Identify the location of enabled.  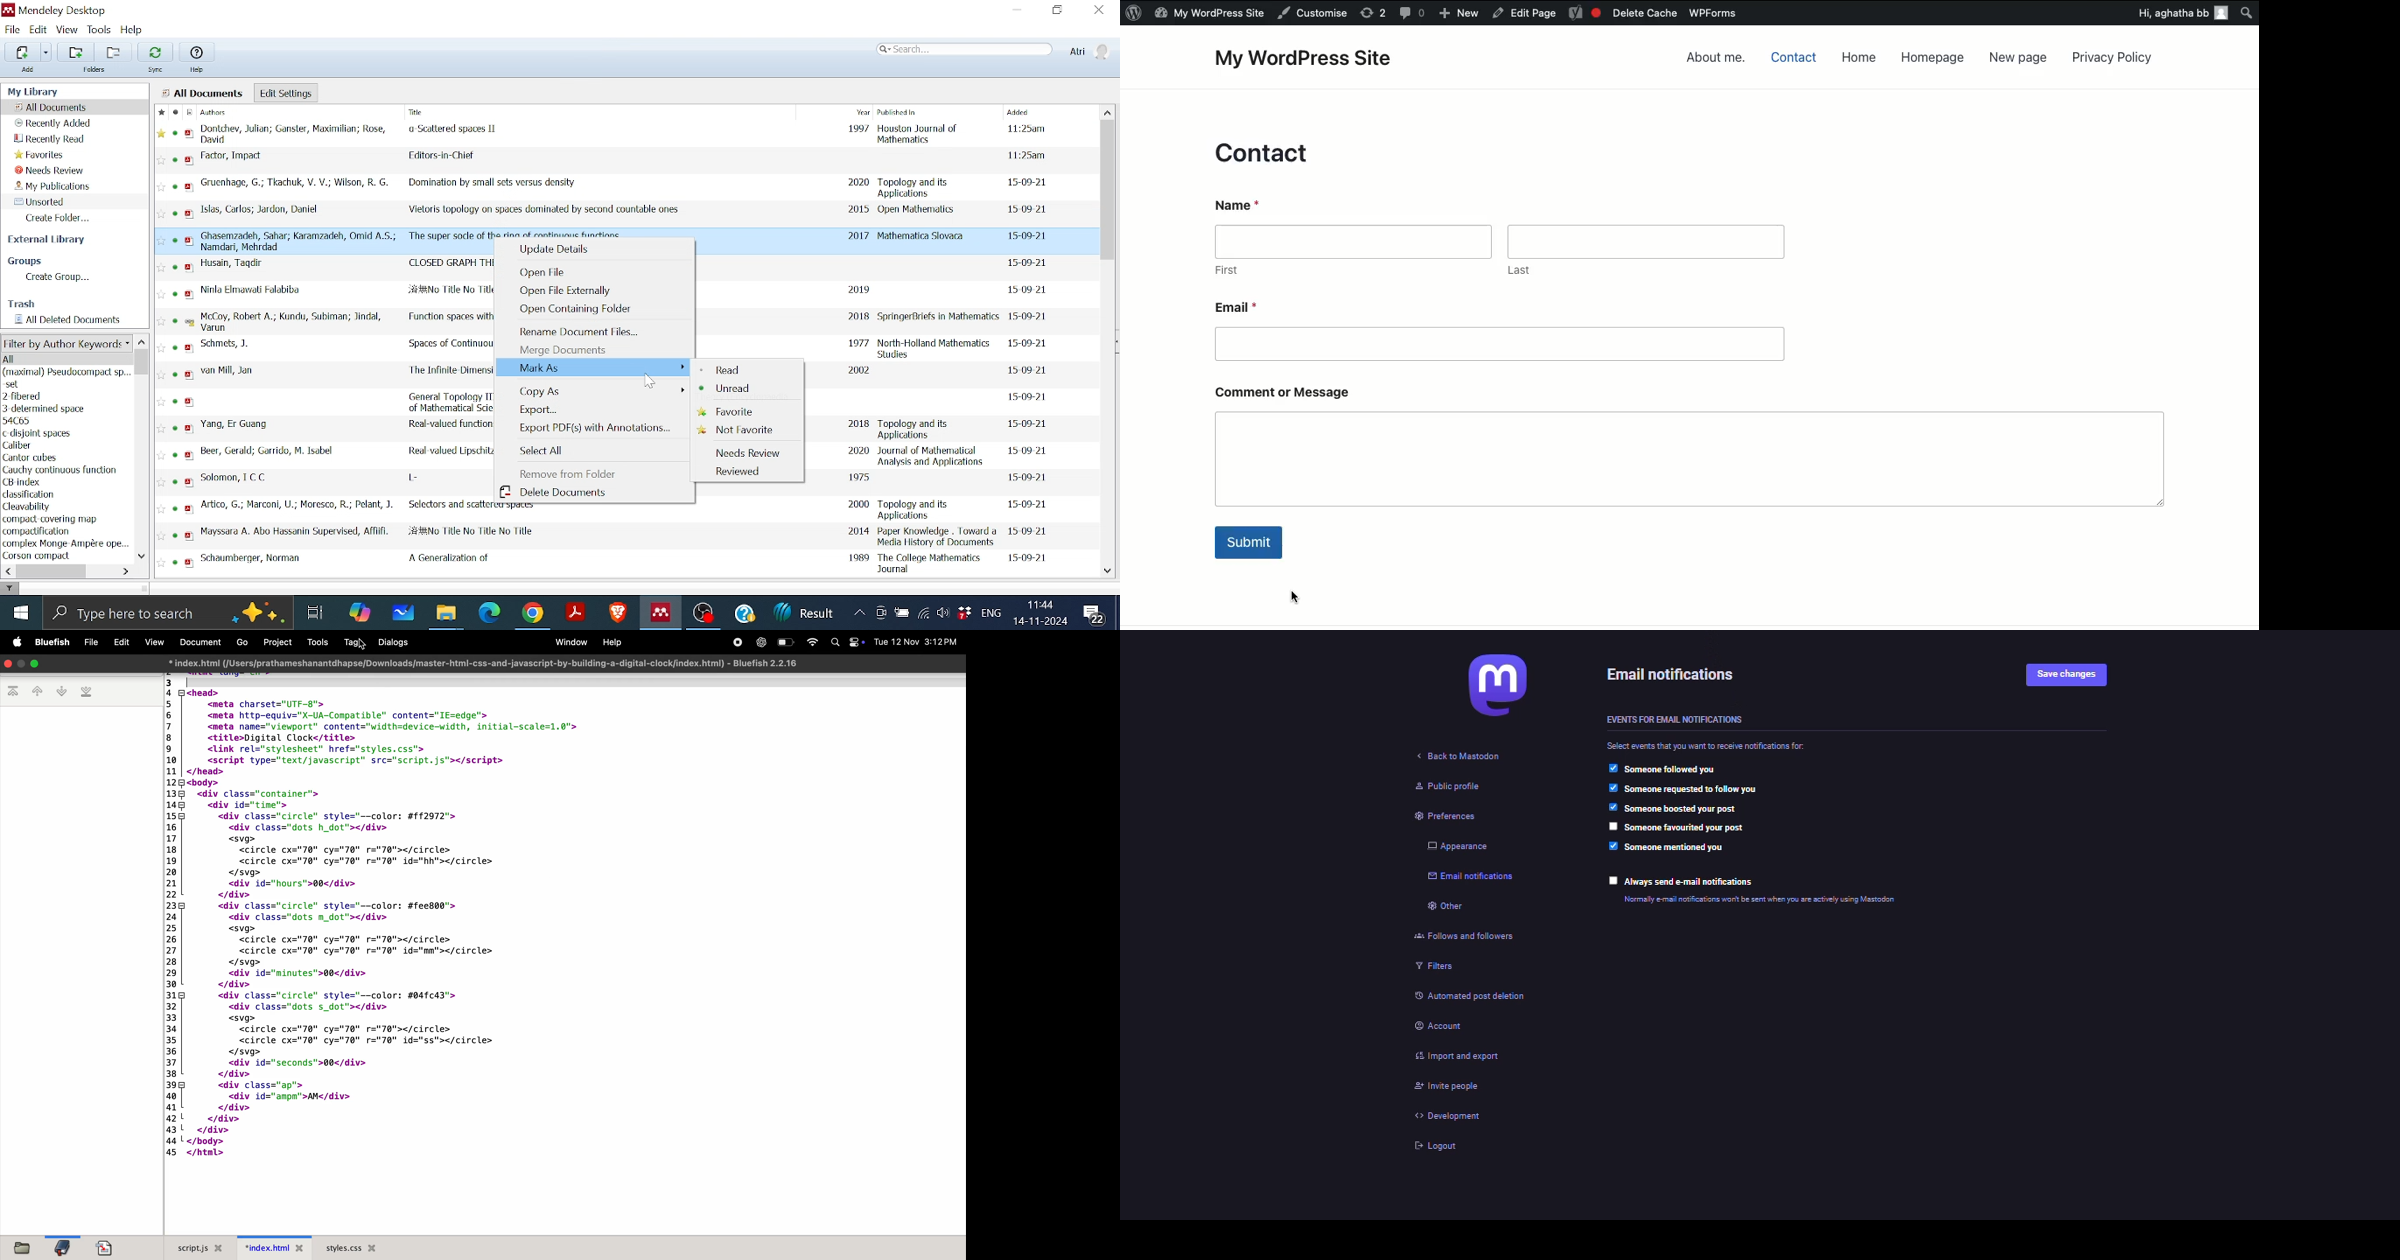
(1613, 806).